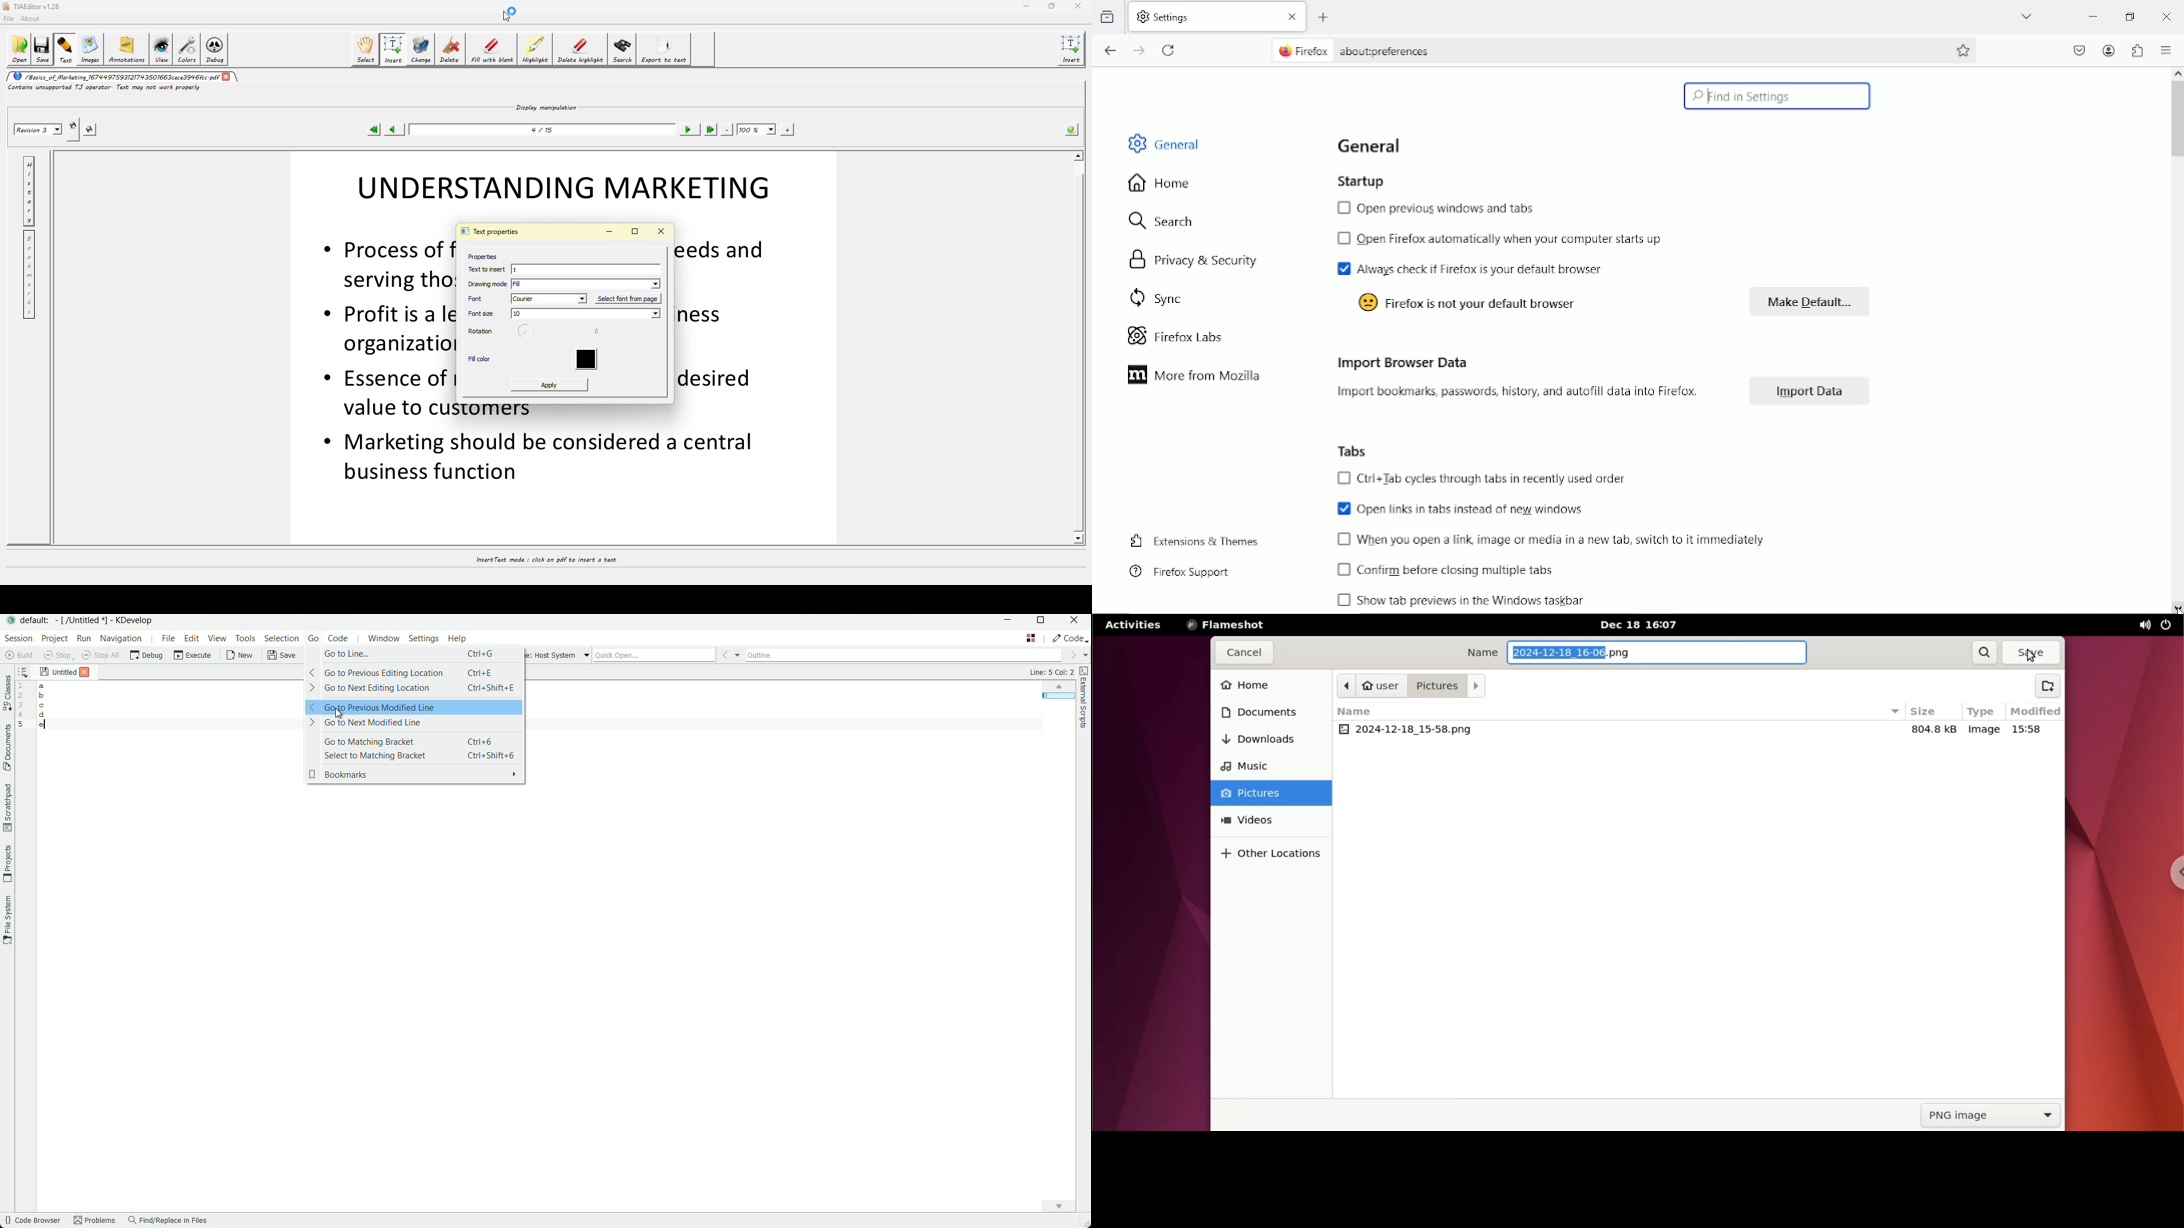 This screenshot has height=1232, width=2184. What do you see at coordinates (89, 49) in the screenshot?
I see `images` at bounding box center [89, 49].